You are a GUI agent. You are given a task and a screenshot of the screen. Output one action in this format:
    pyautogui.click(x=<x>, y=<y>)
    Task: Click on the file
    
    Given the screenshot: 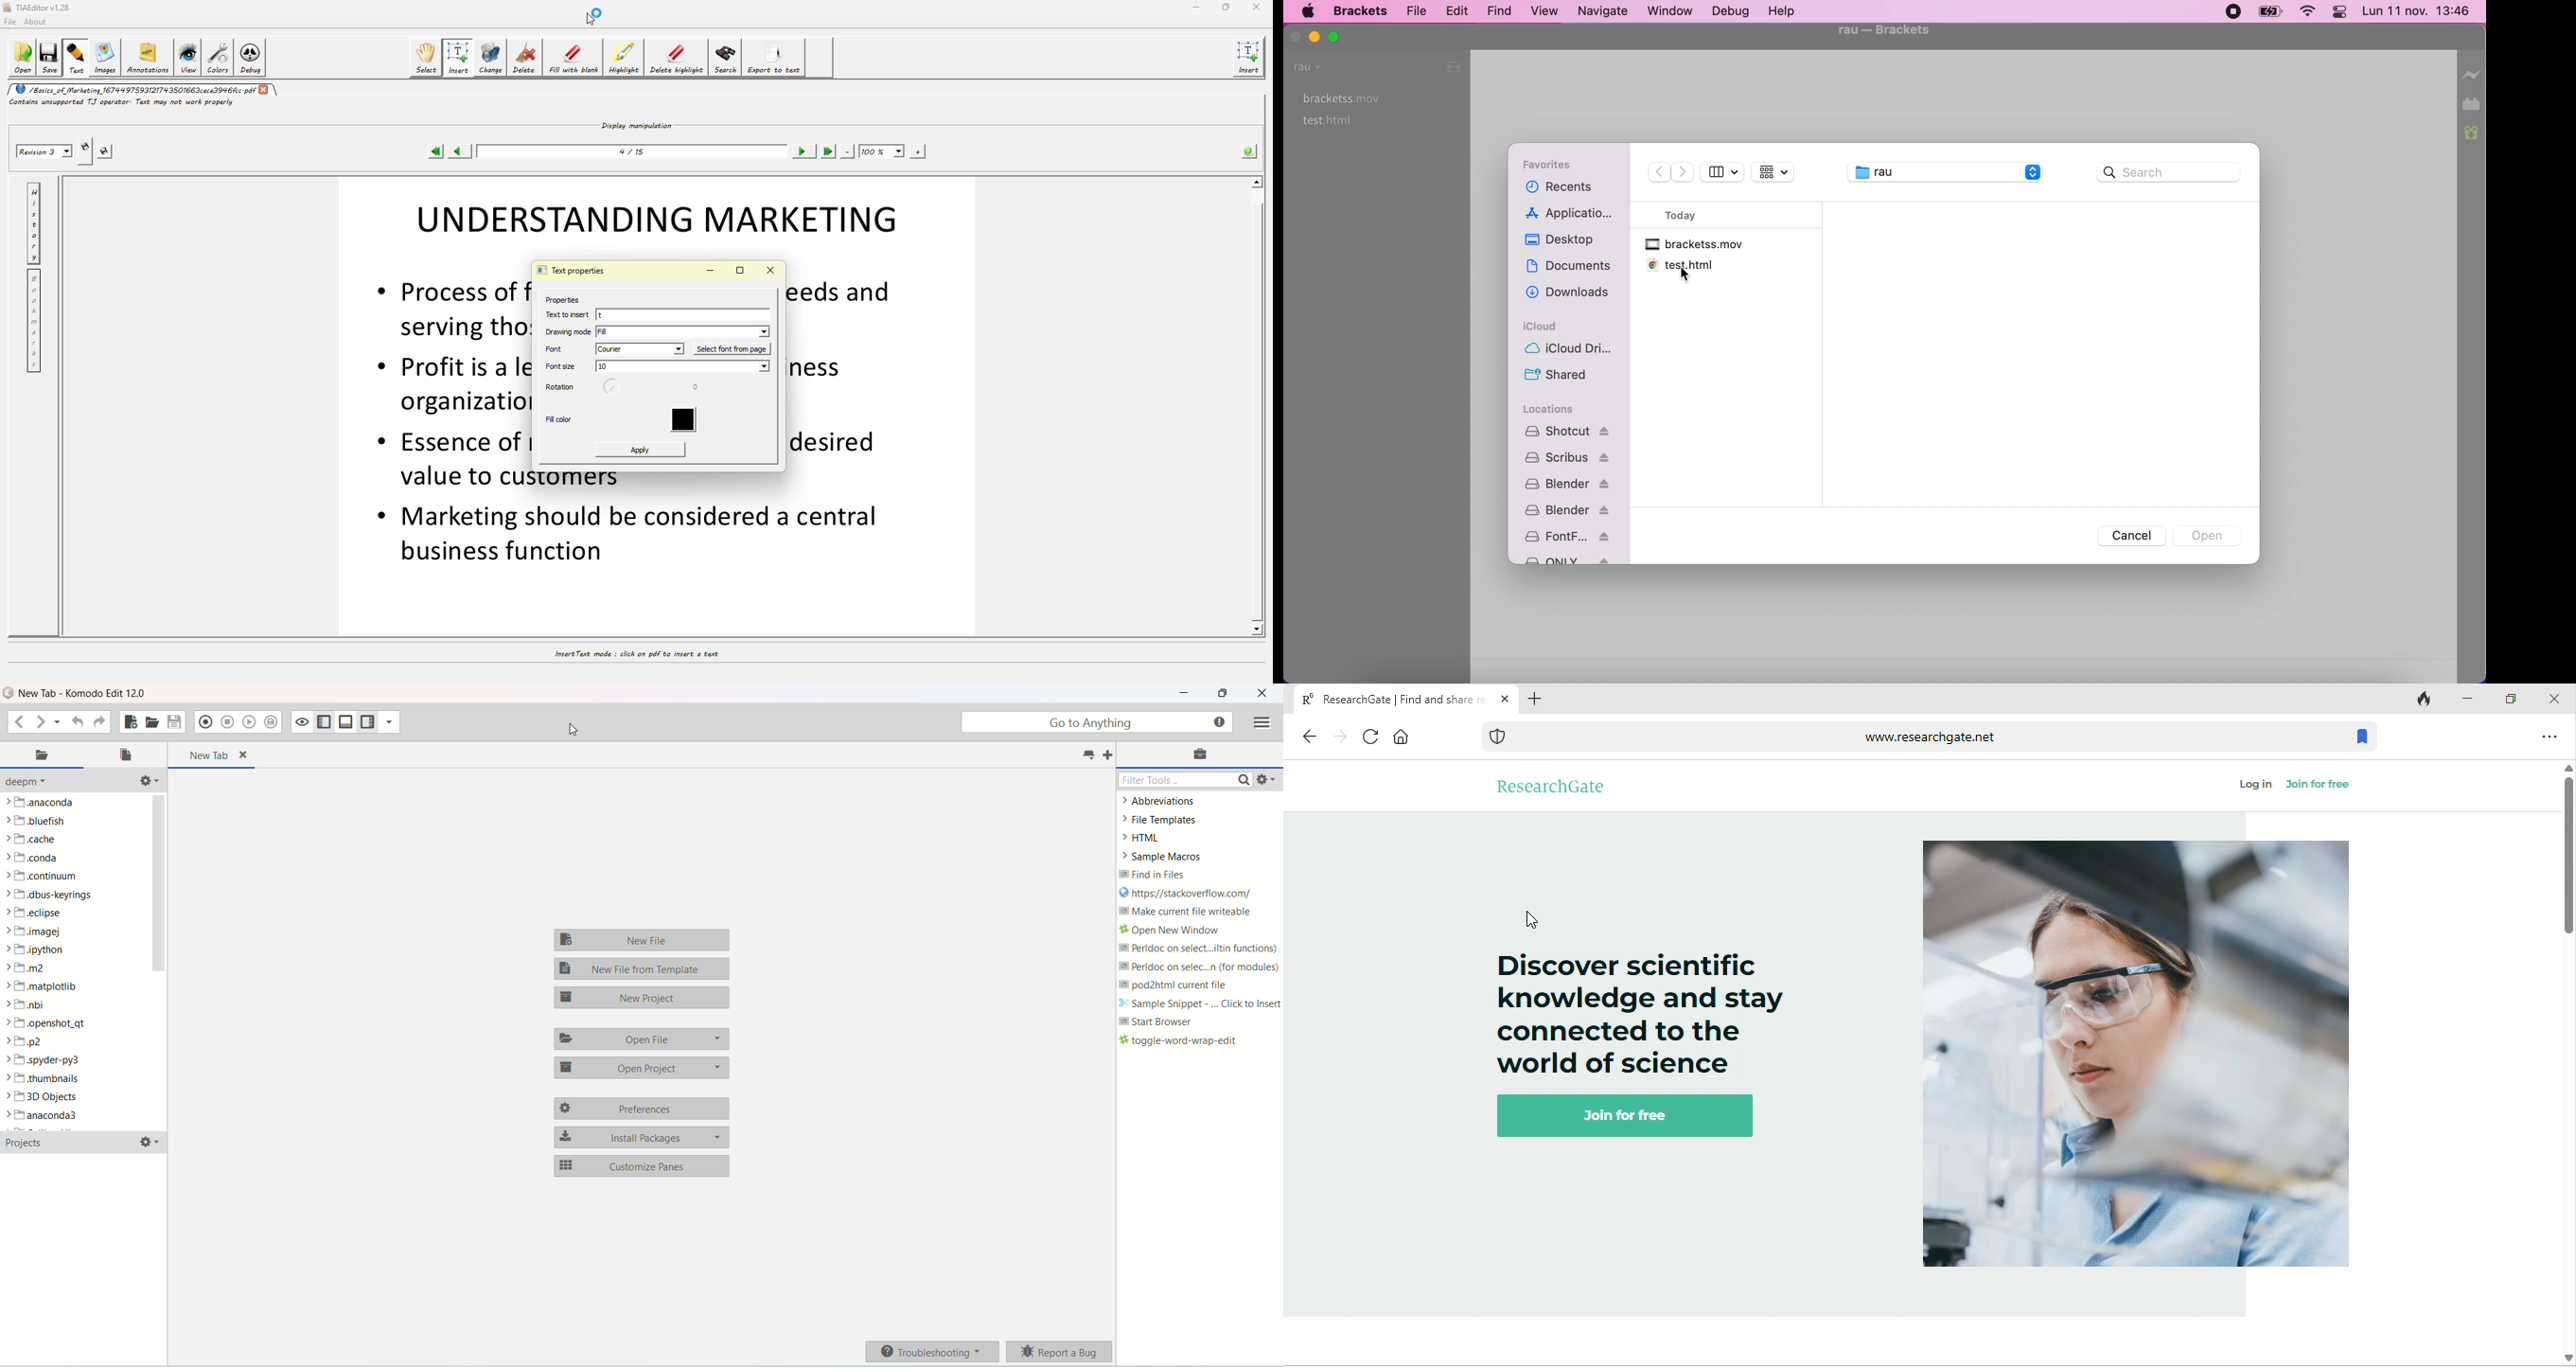 What is the action you would take?
    pyautogui.click(x=1414, y=10)
    